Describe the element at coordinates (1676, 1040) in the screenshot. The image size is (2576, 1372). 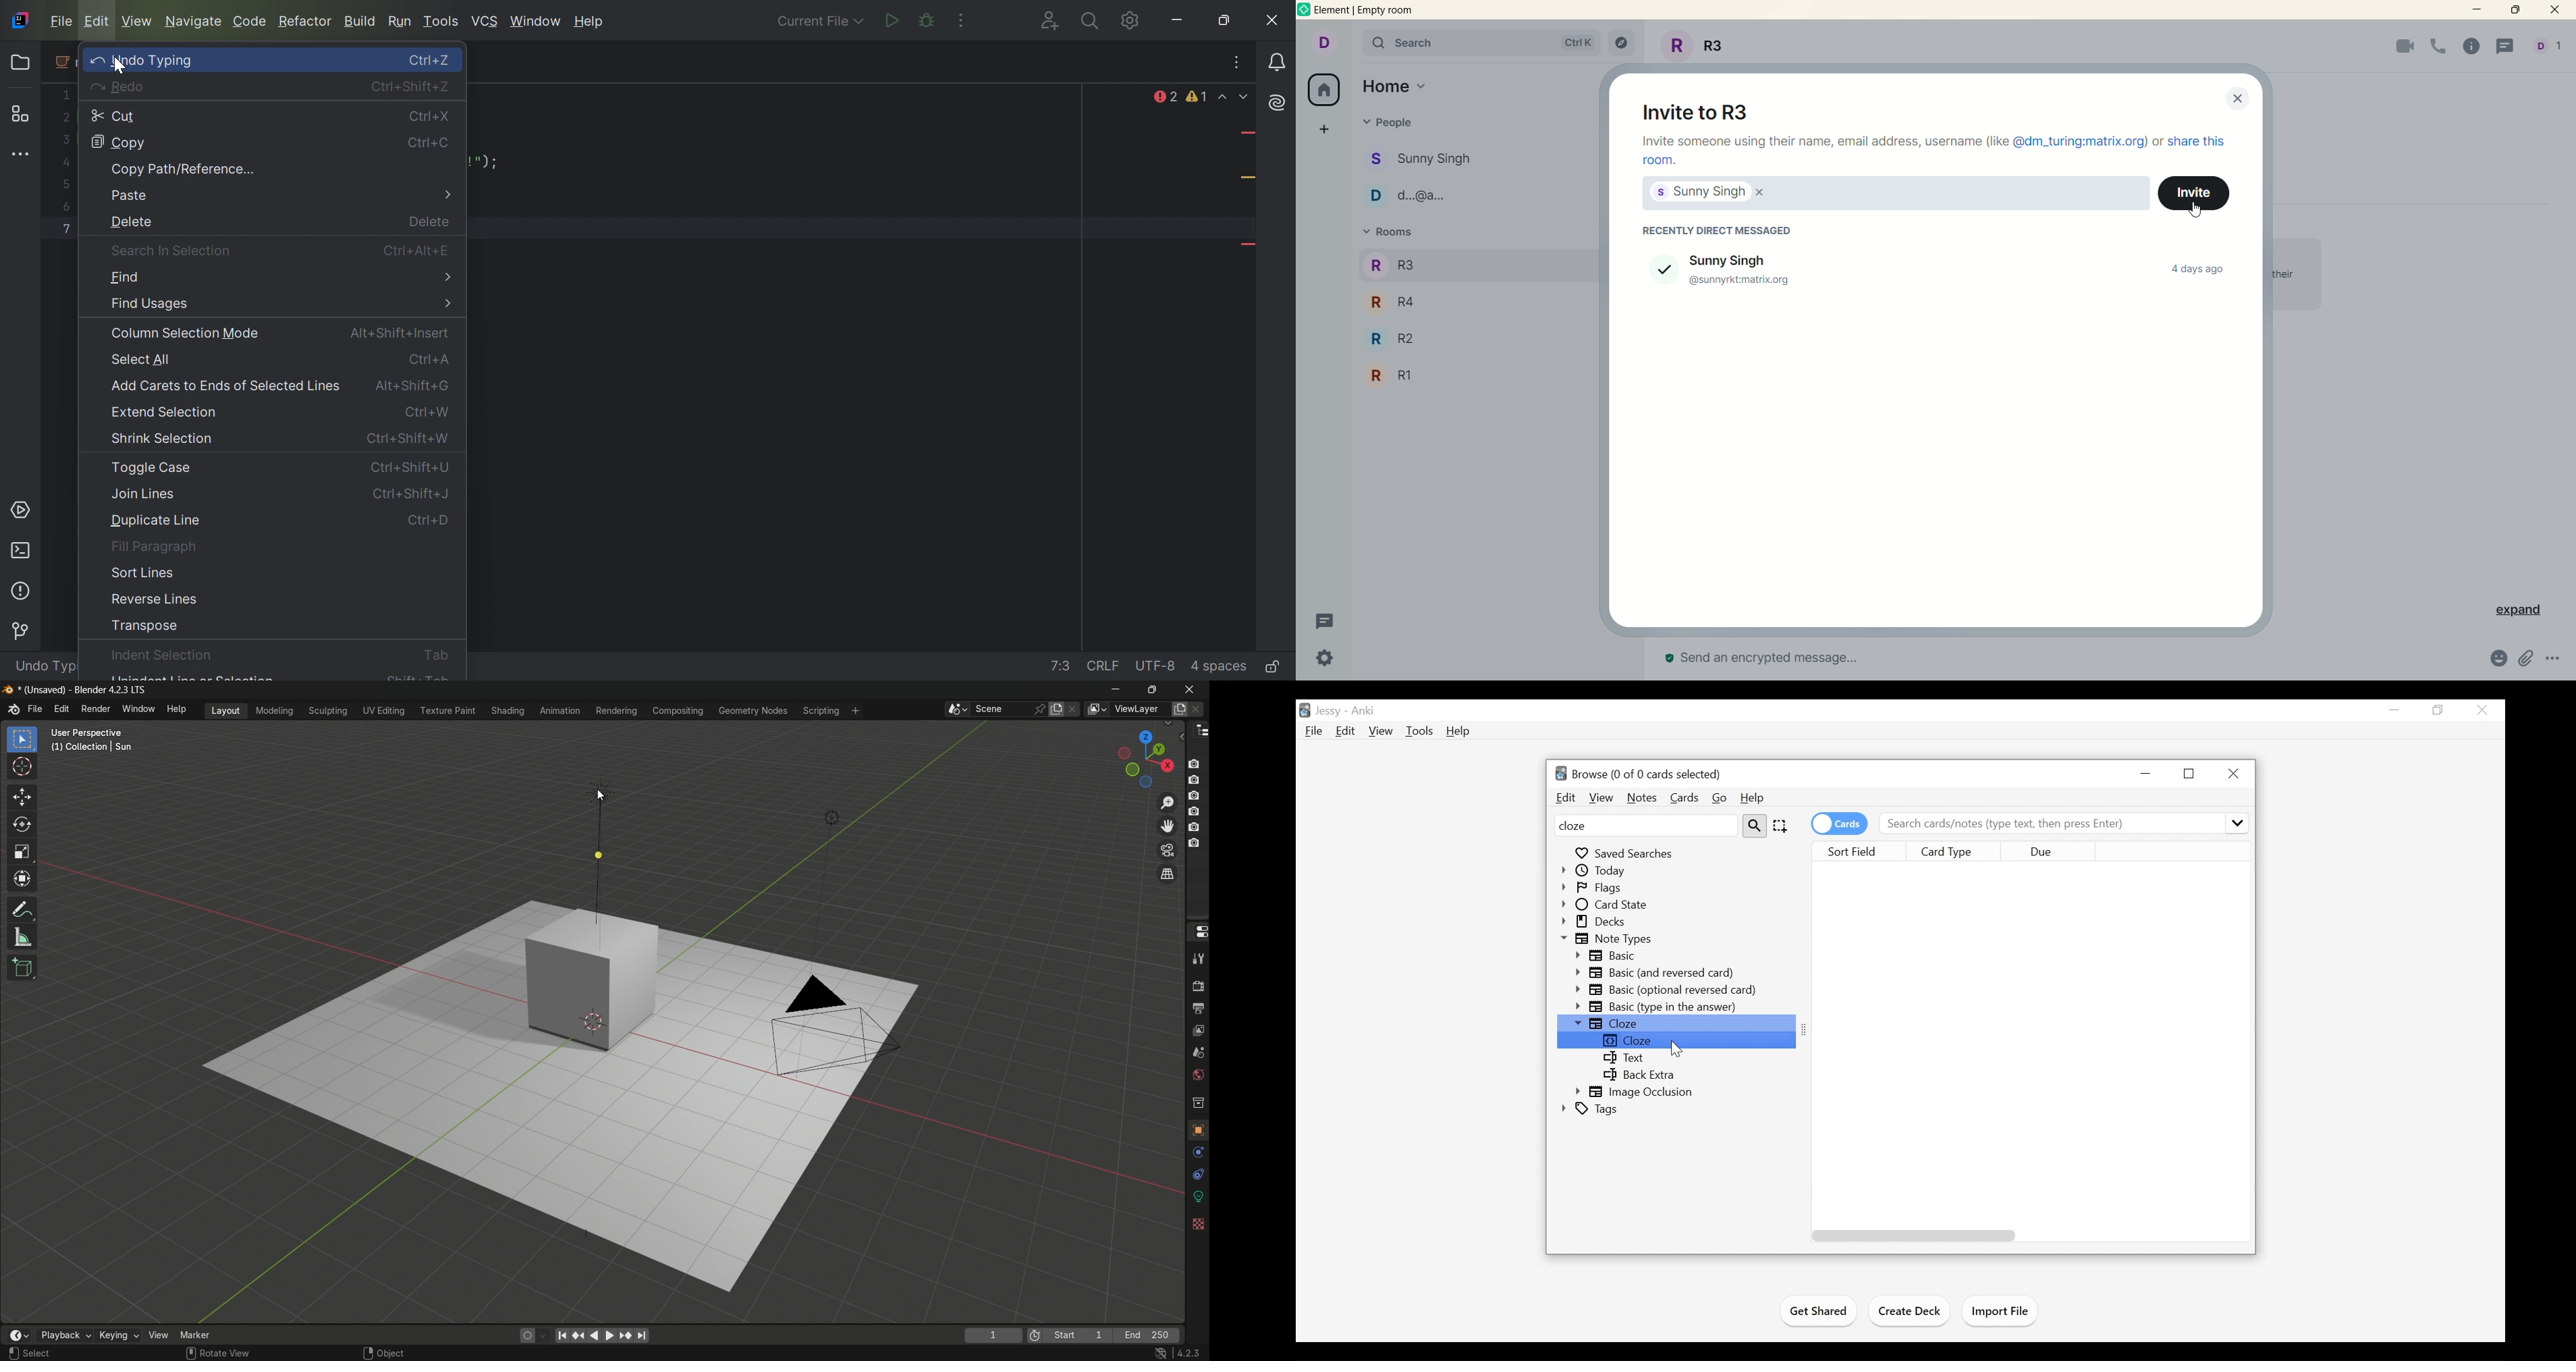
I see `Cloze` at that location.